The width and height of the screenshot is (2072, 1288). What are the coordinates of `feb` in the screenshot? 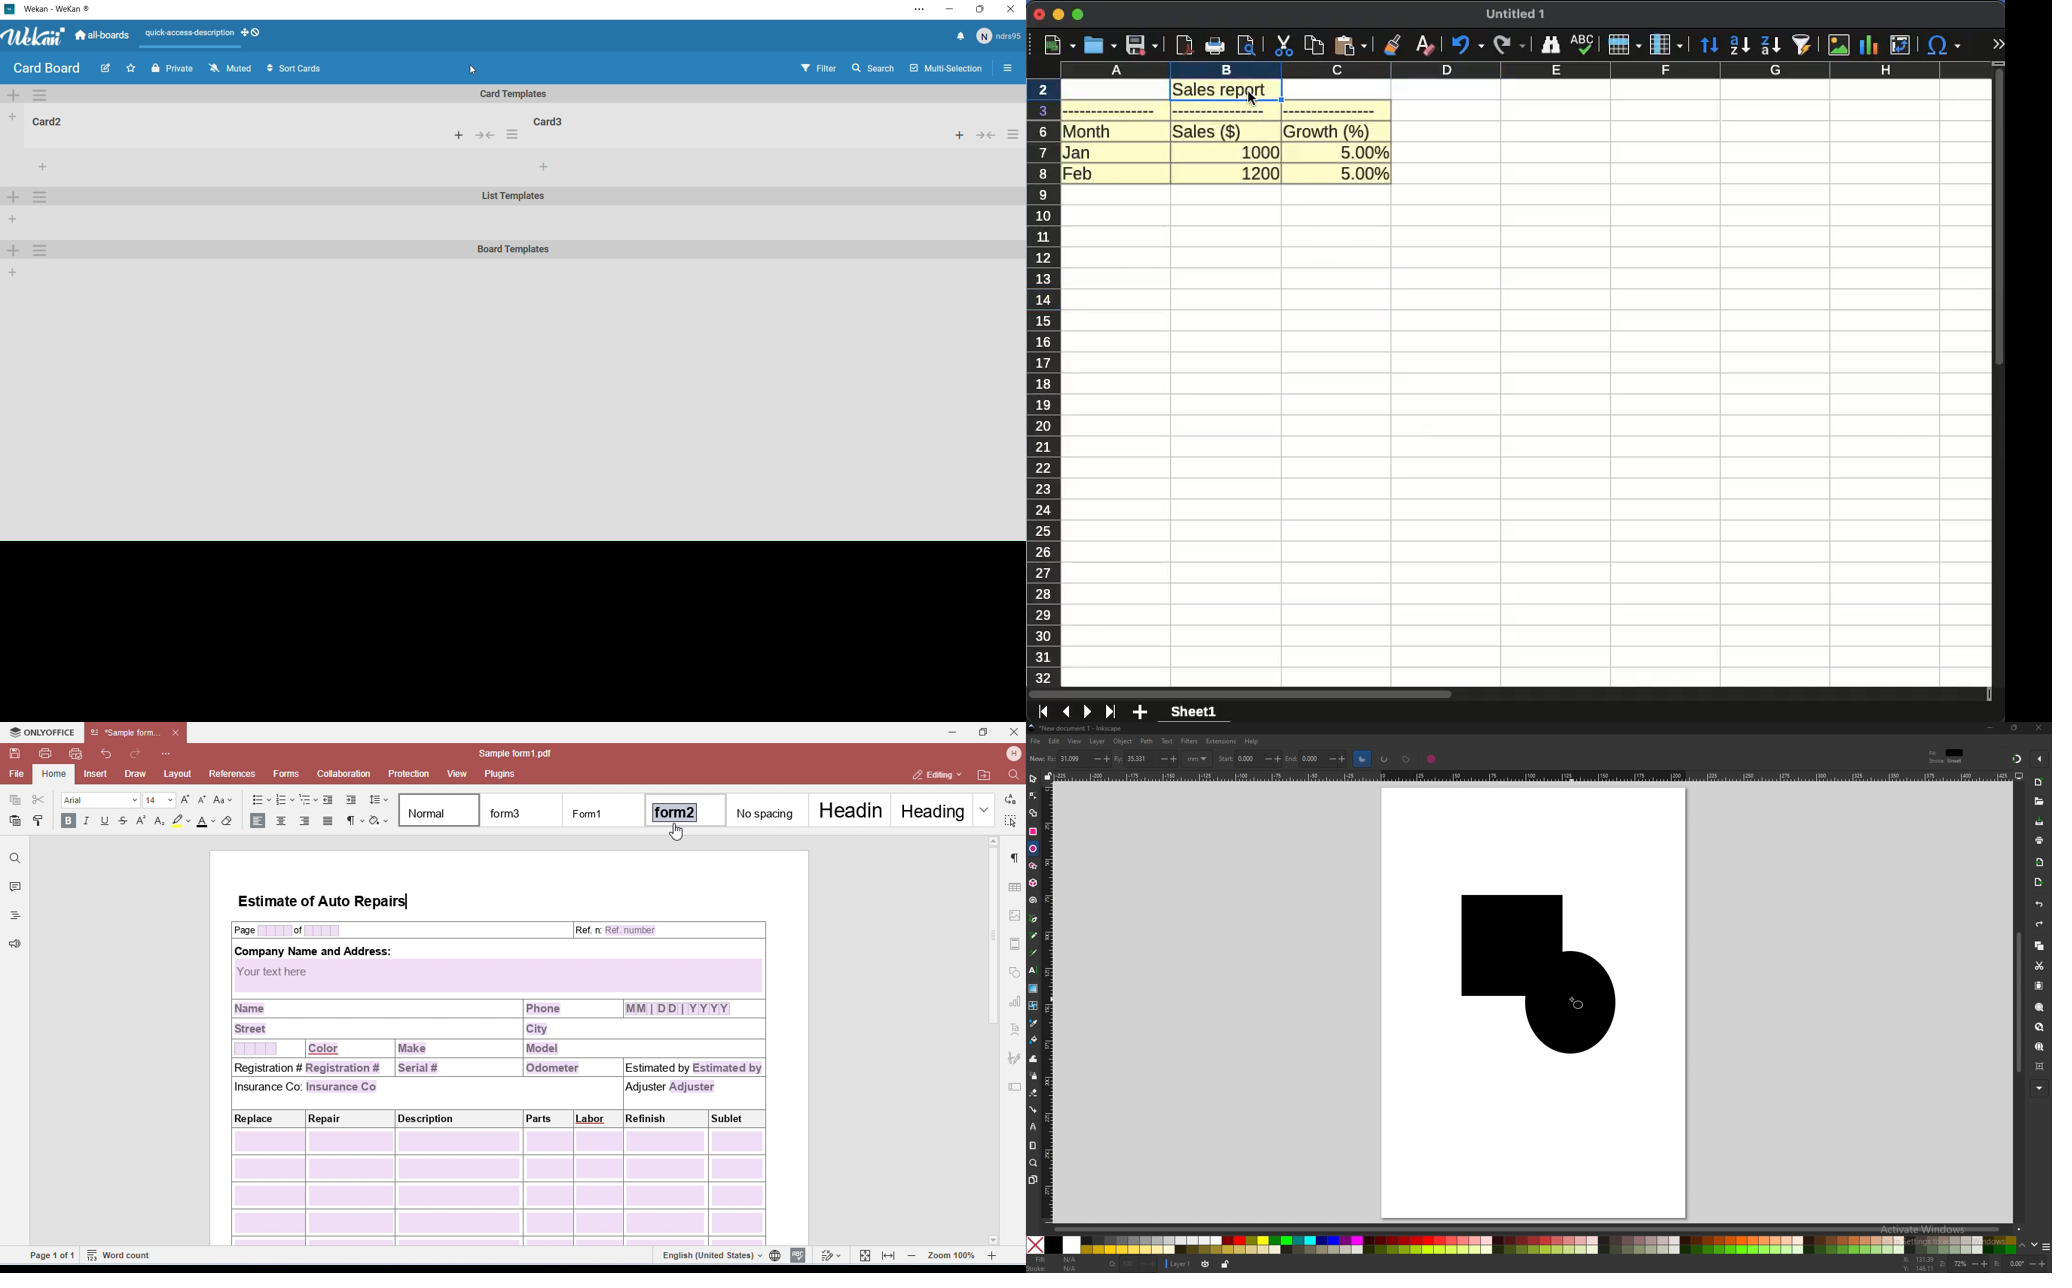 It's located at (1078, 172).